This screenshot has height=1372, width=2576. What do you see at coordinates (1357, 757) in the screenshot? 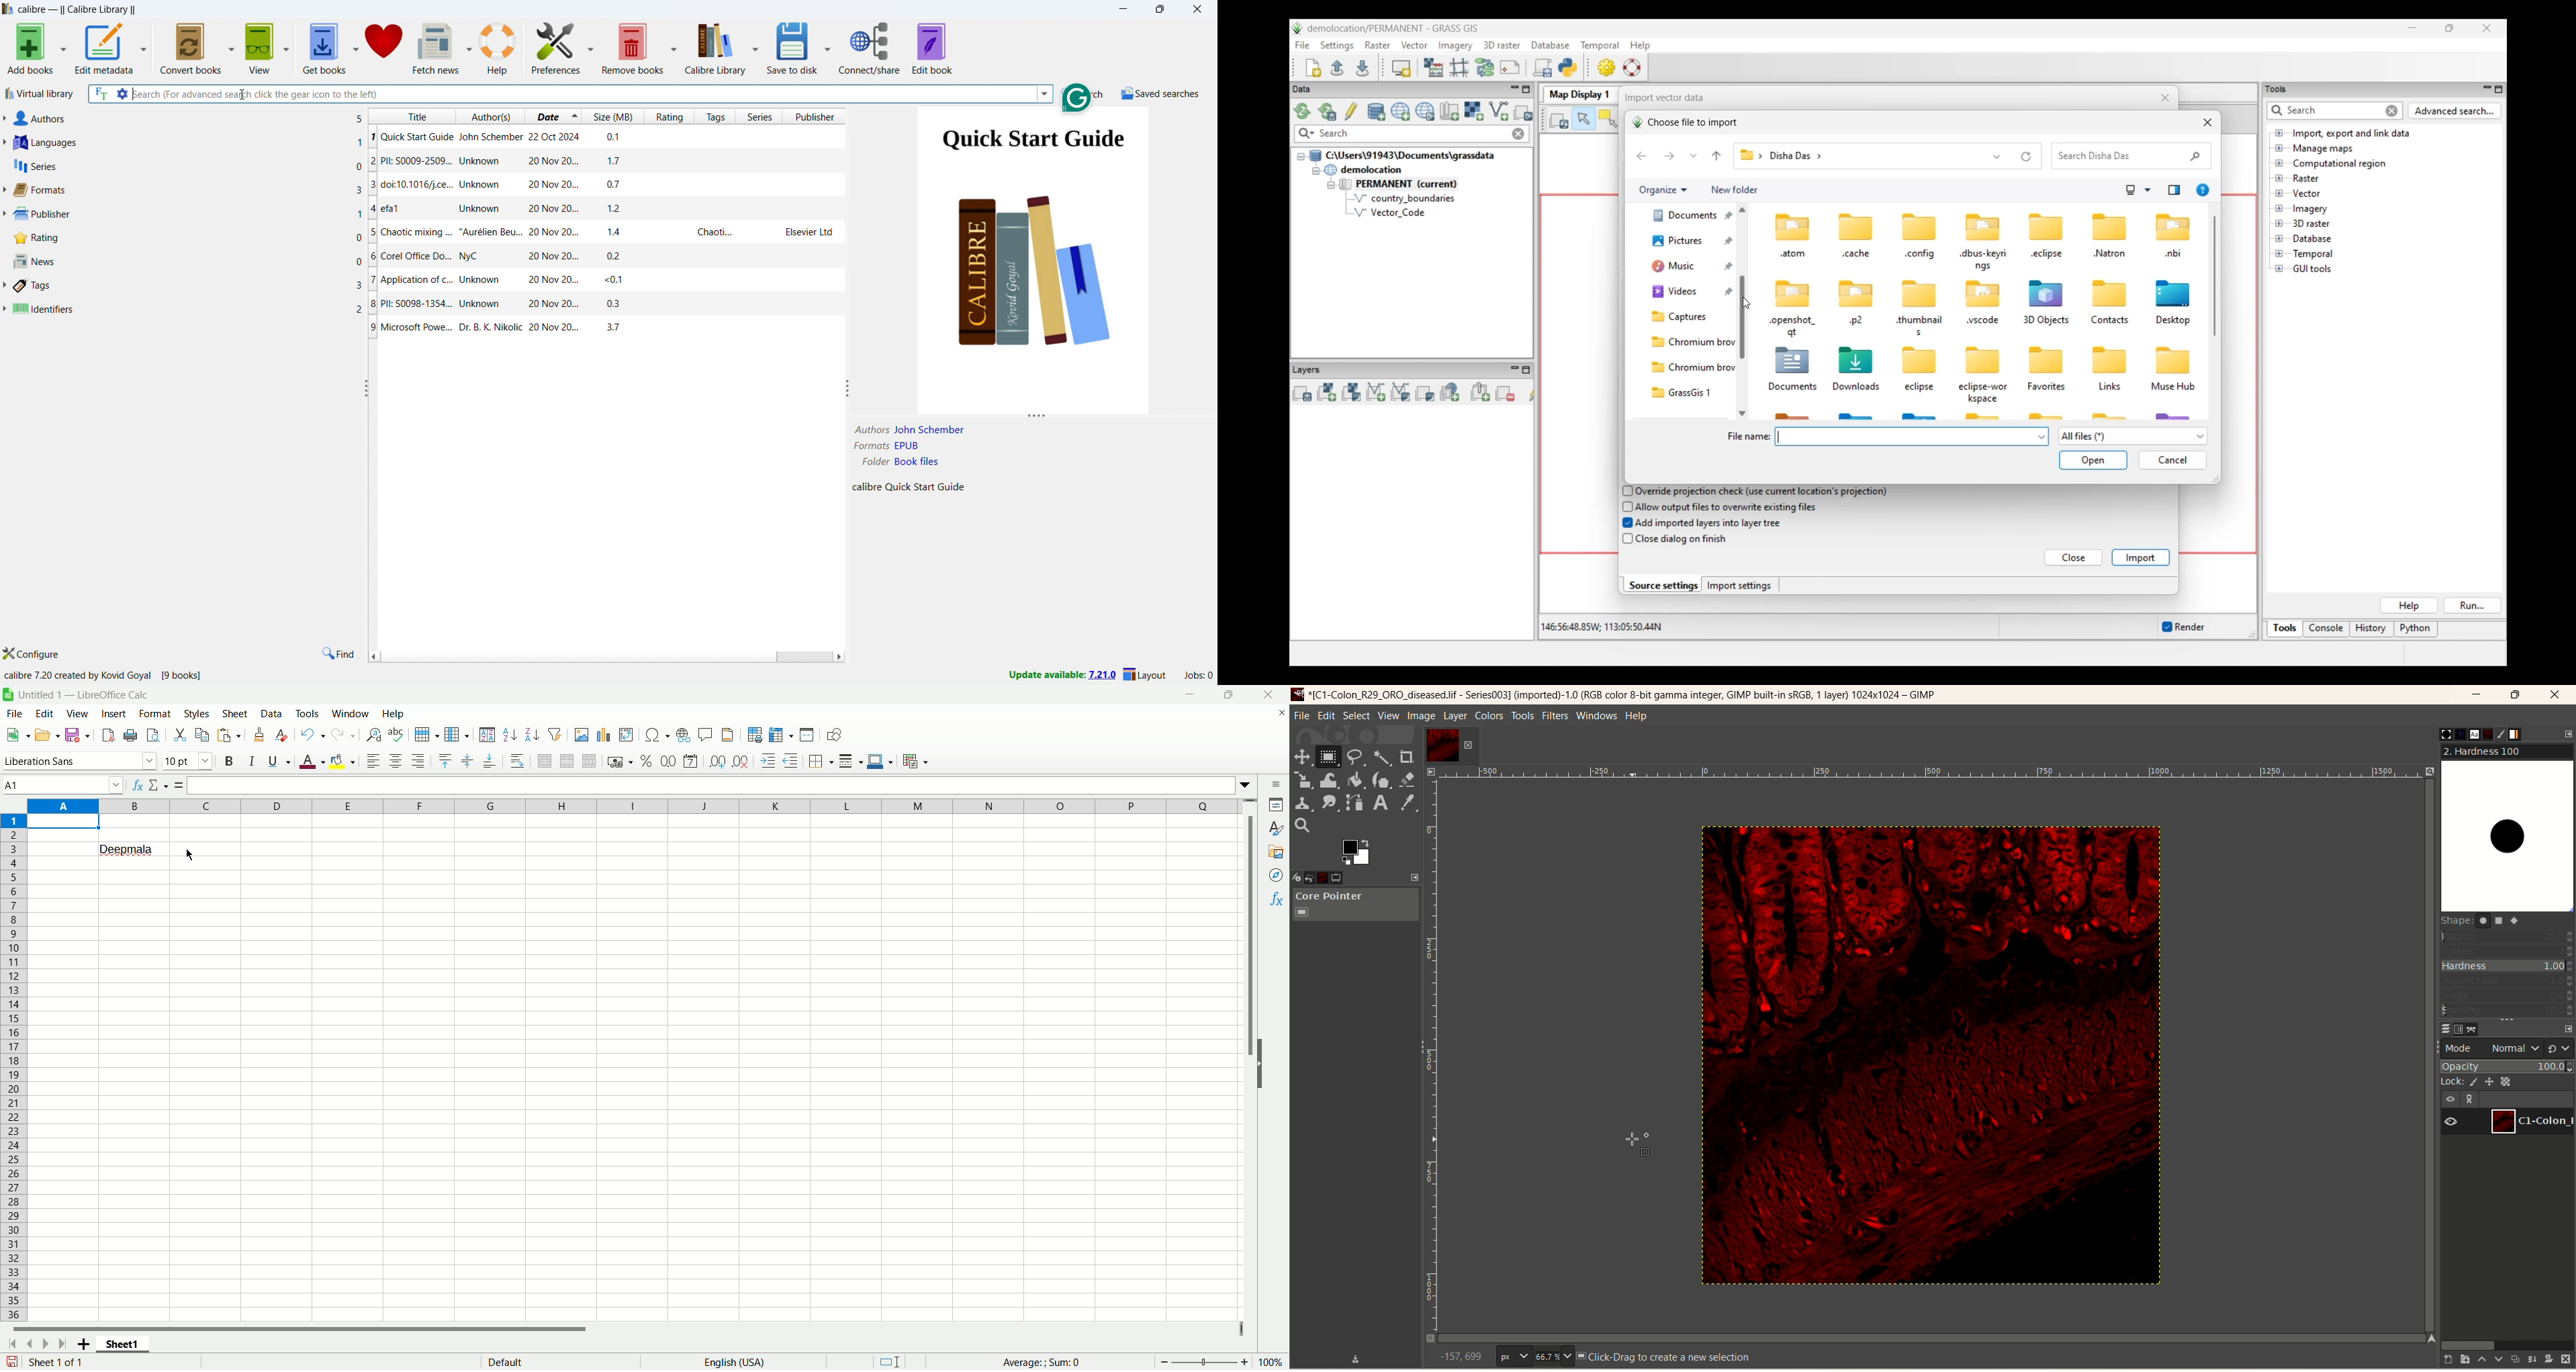
I see `free select tool` at bounding box center [1357, 757].